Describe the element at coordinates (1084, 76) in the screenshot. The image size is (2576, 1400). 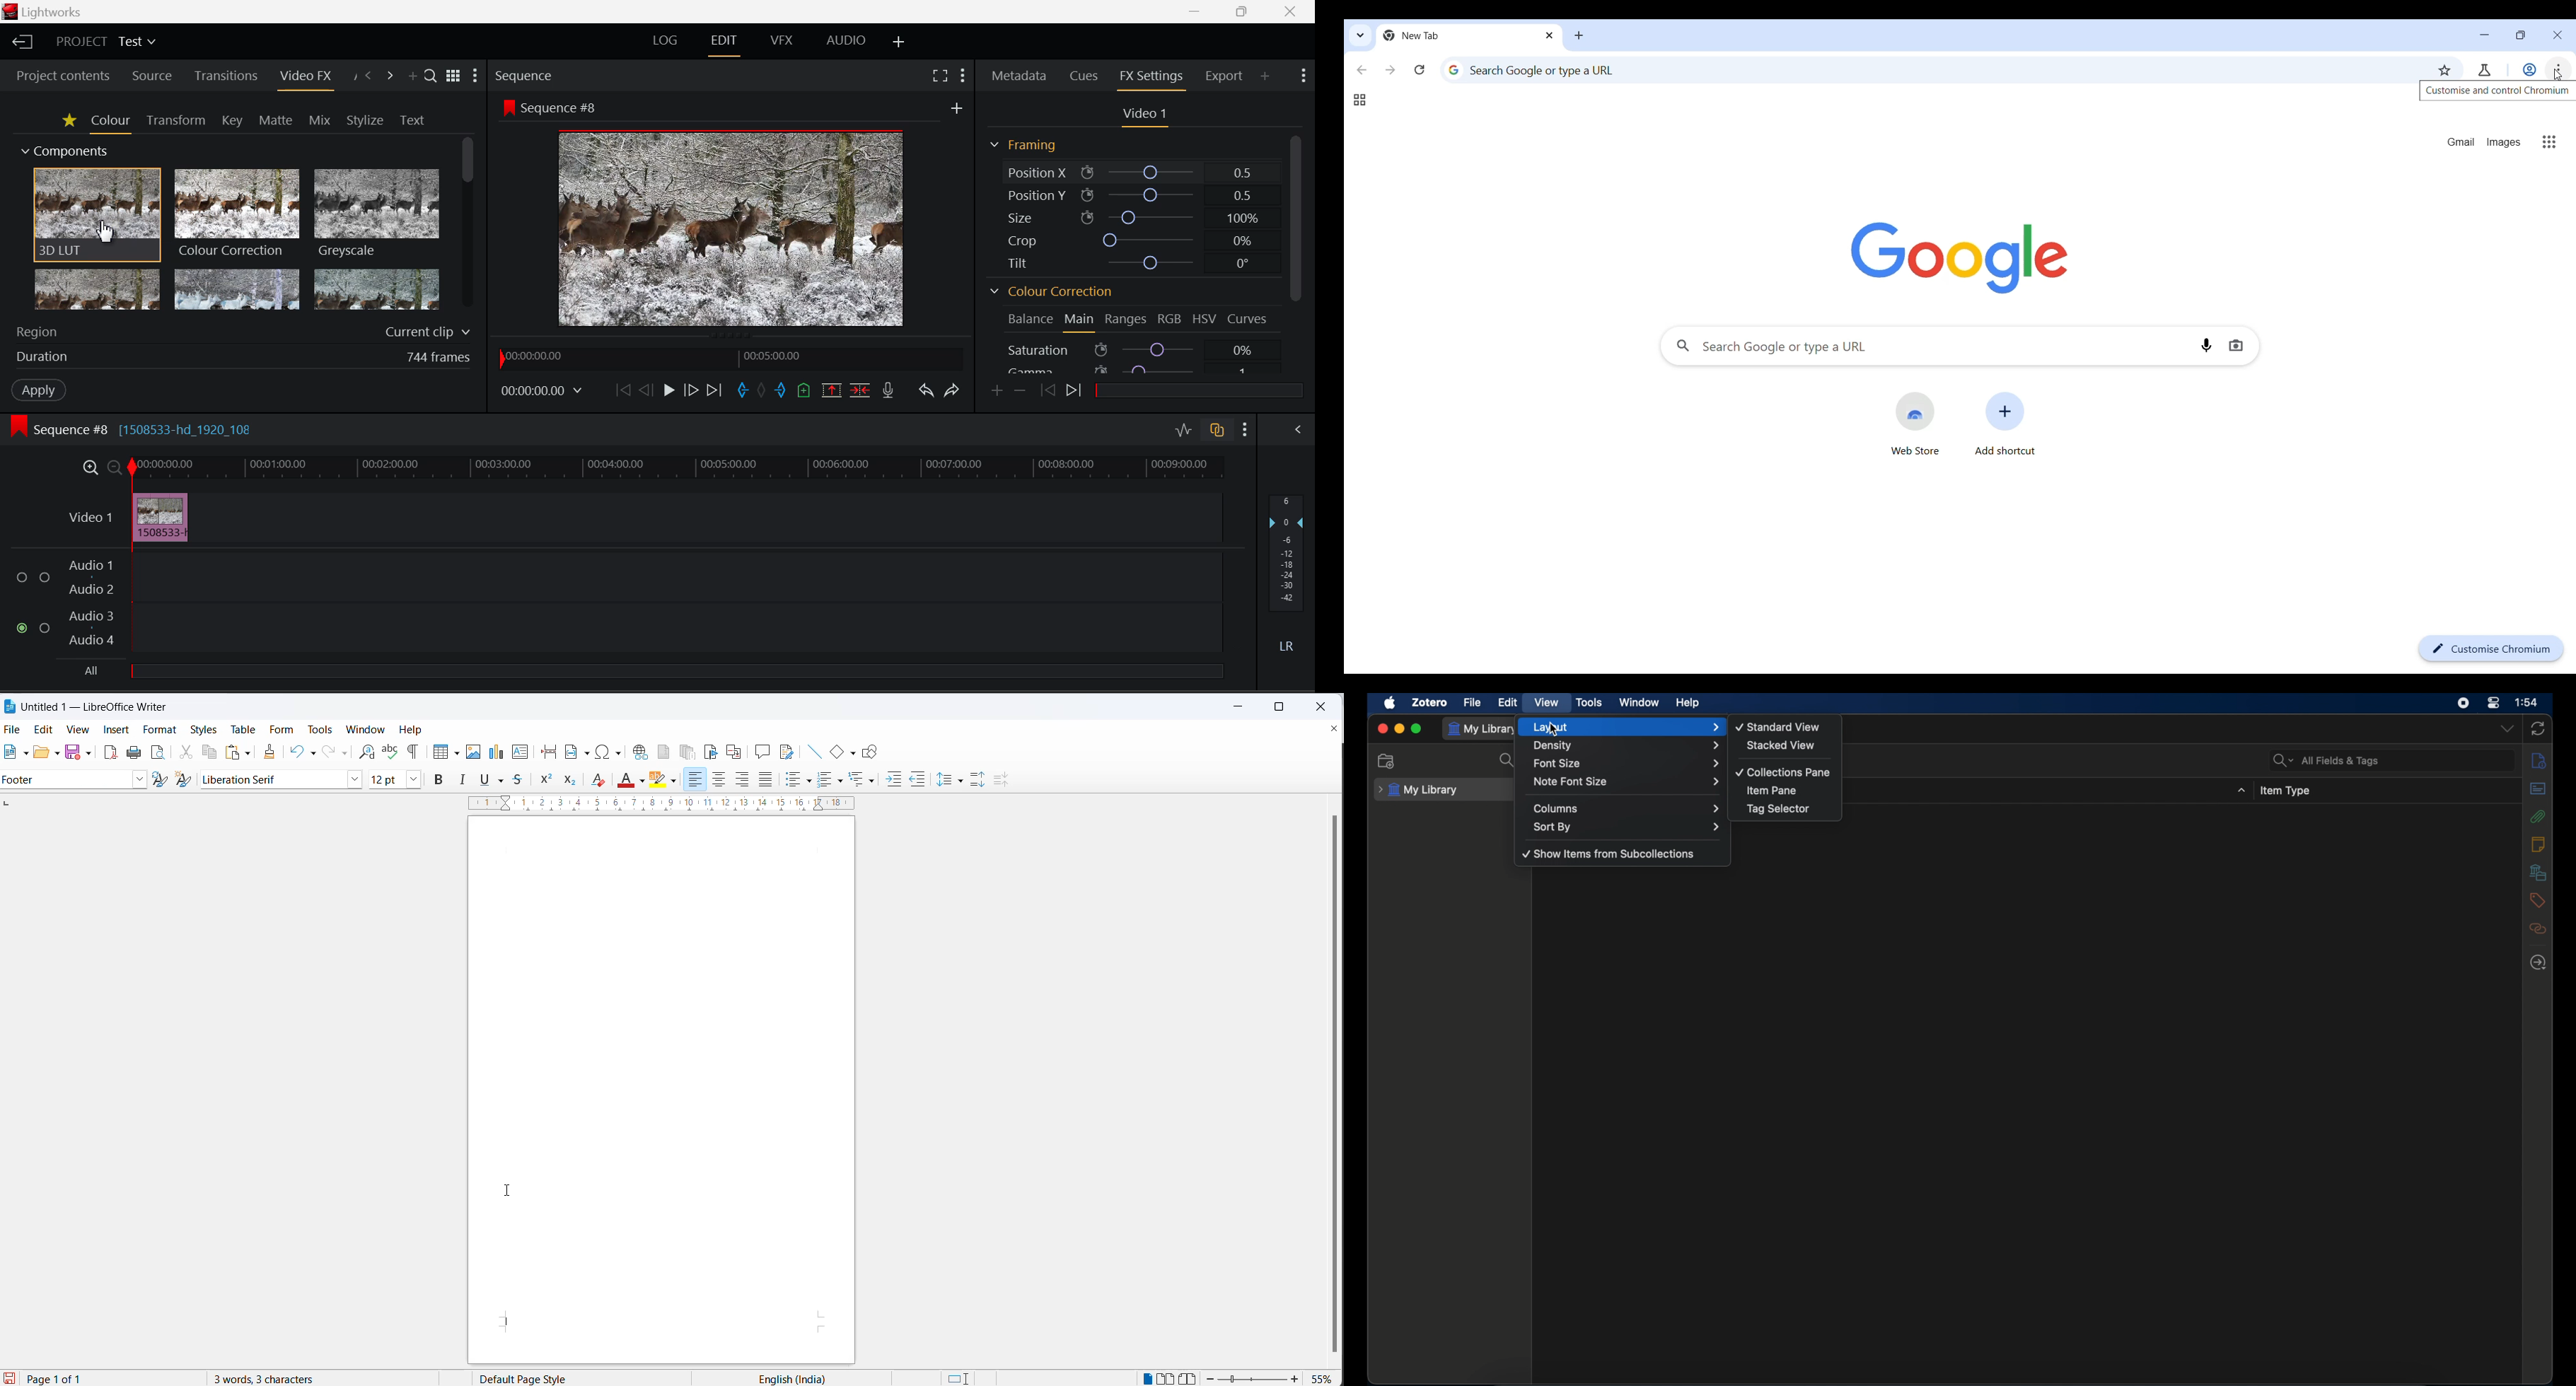
I see `Cues` at that location.